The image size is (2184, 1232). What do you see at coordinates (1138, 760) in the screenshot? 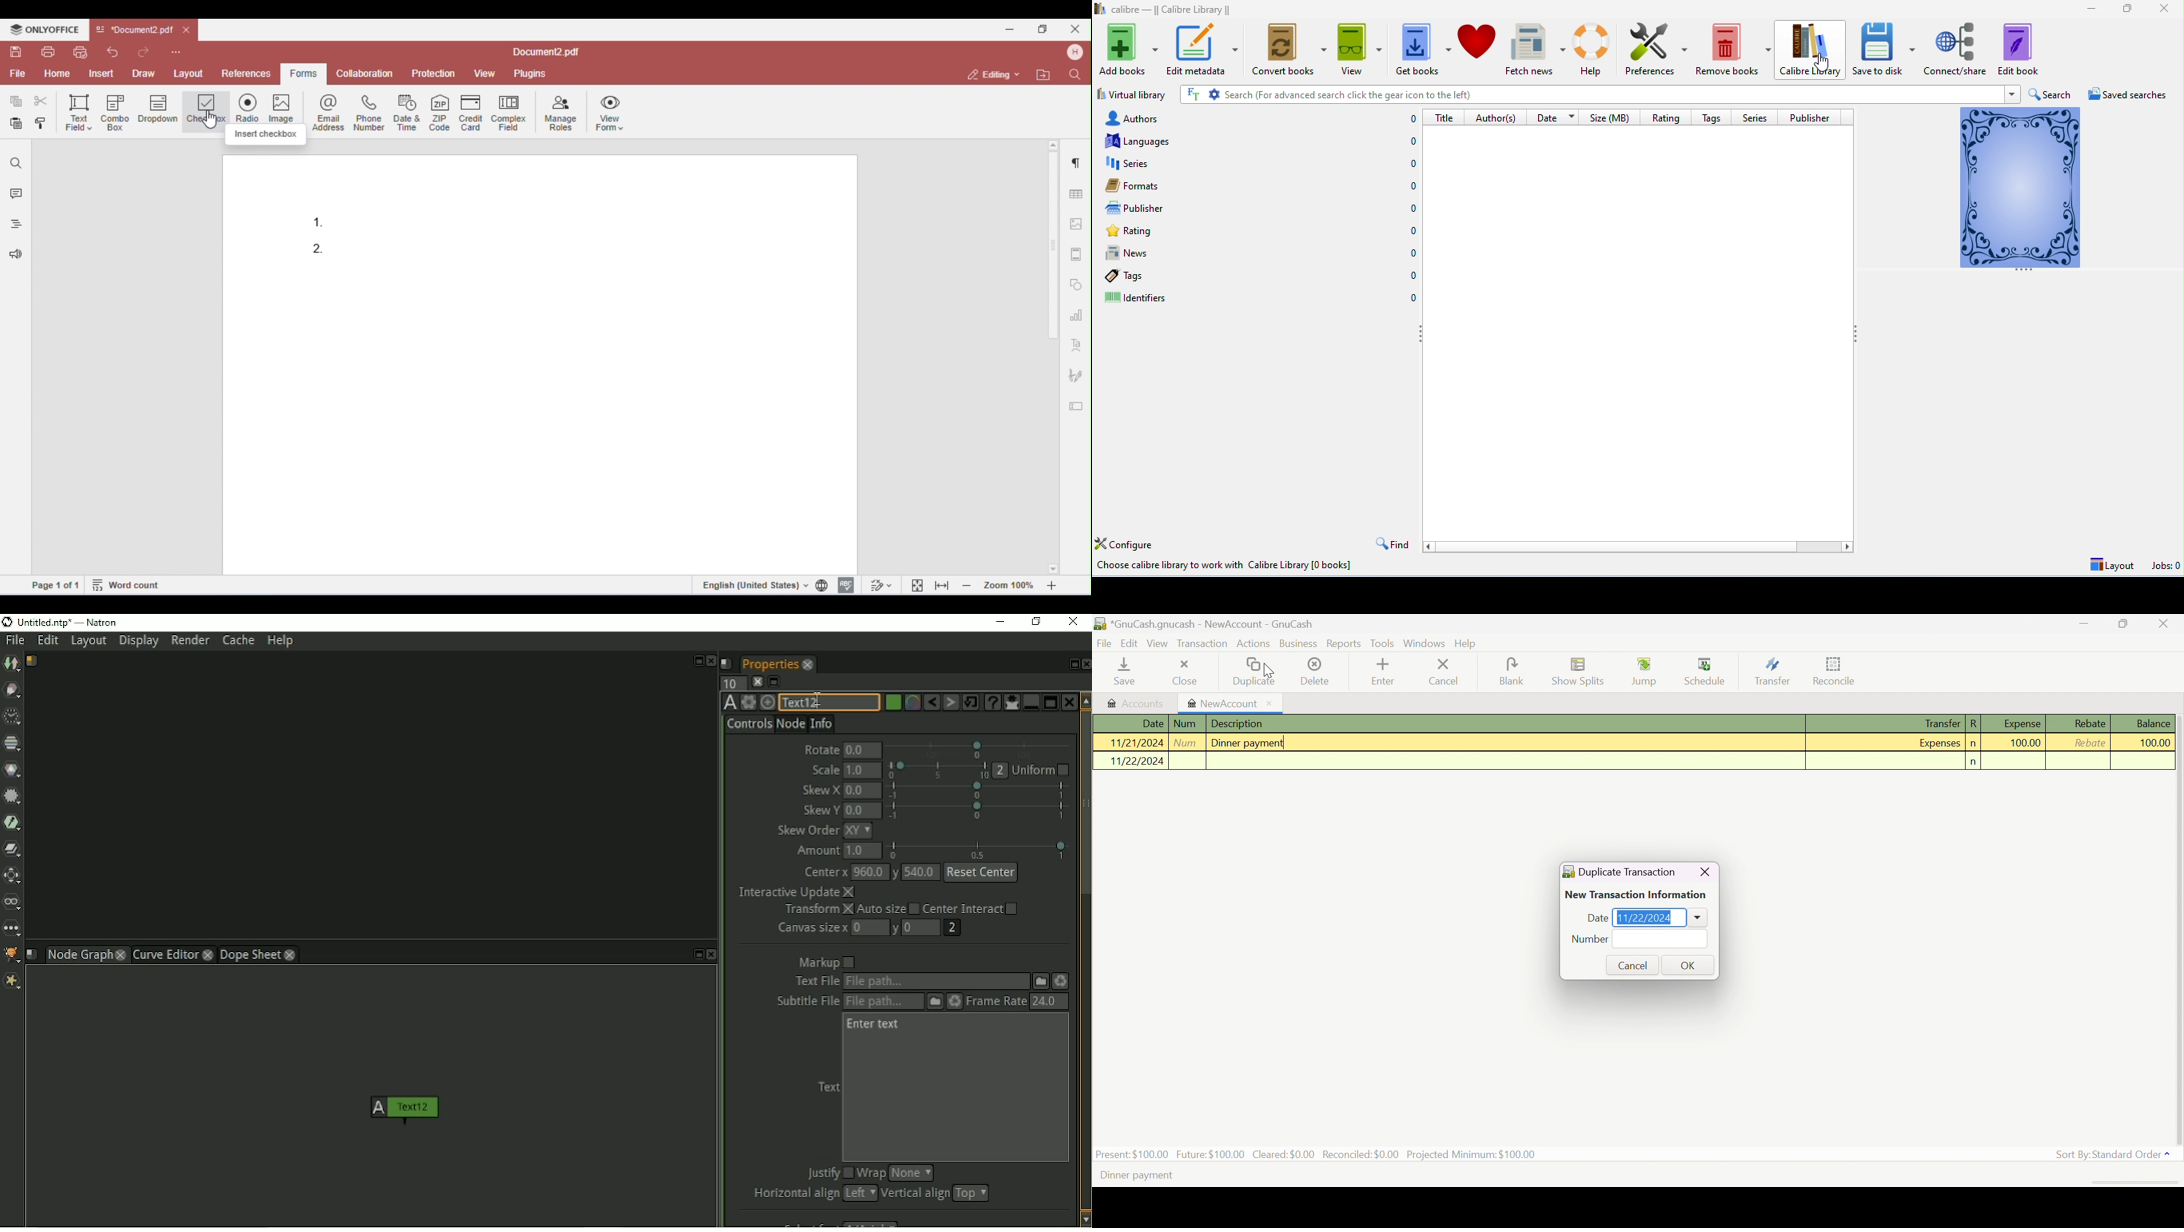
I see `11/22/2024` at bounding box center [1138, 760].